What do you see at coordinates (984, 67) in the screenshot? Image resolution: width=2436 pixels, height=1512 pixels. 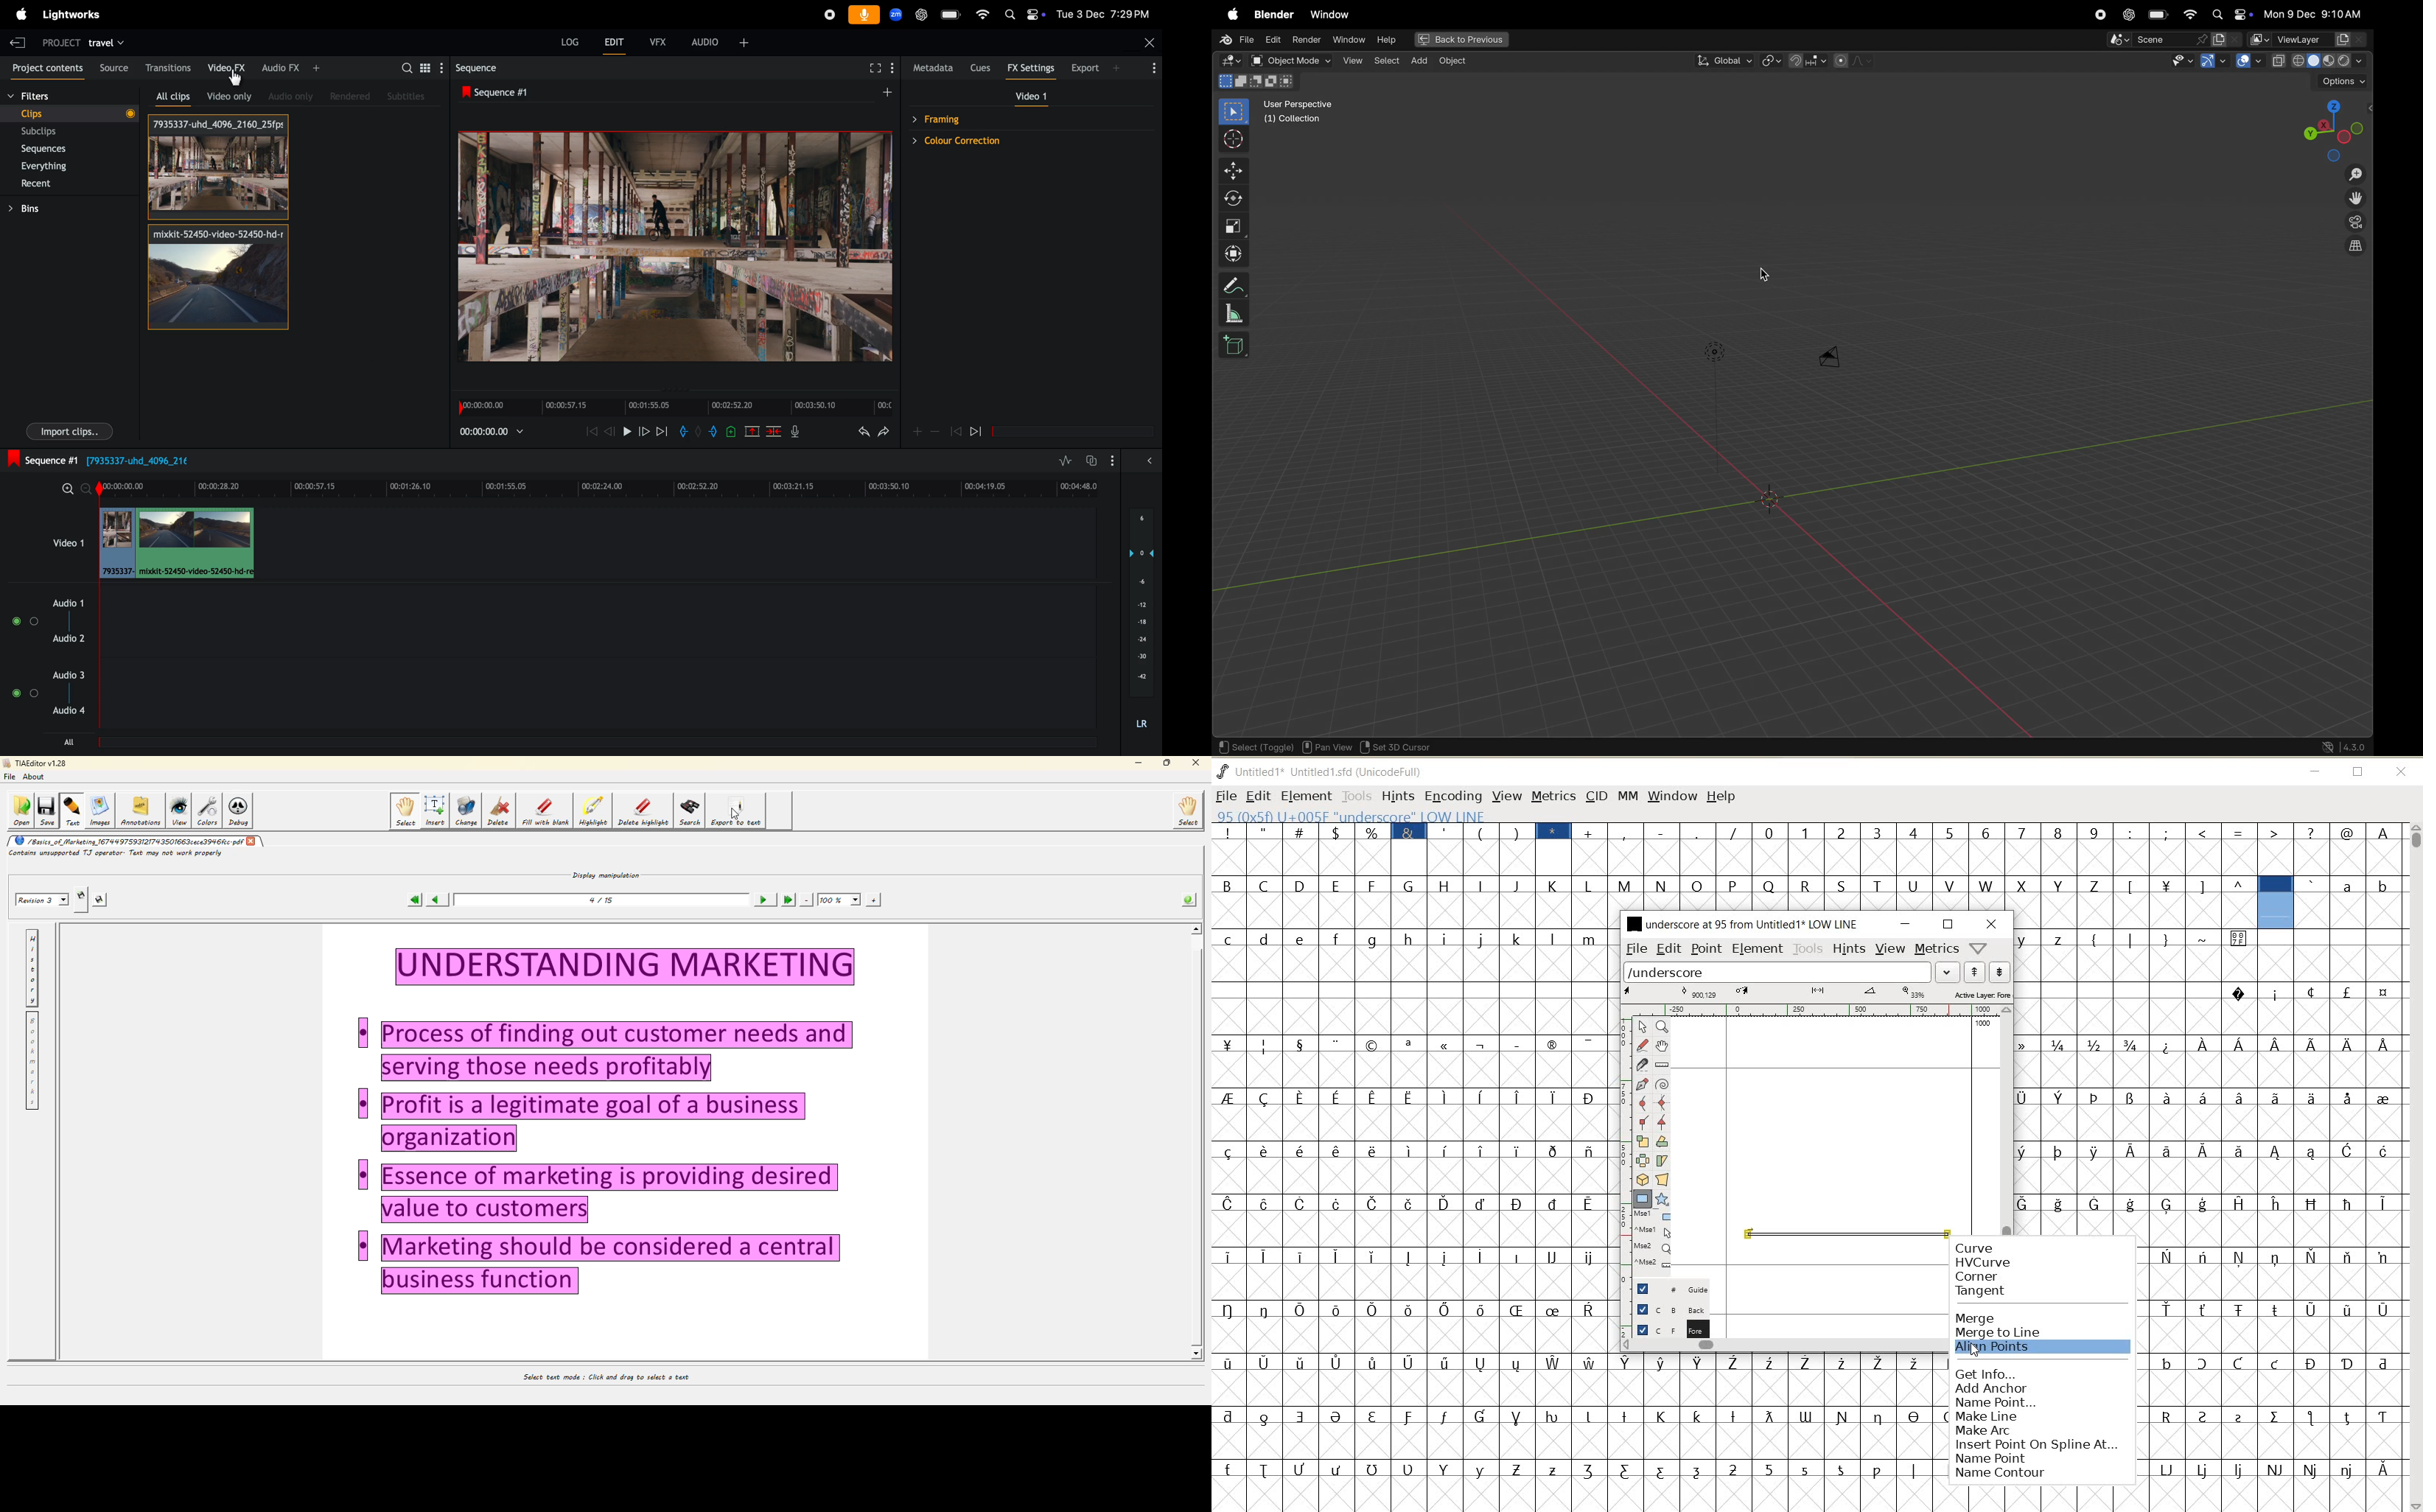 I see `cues` at bounding box center [984, 67].